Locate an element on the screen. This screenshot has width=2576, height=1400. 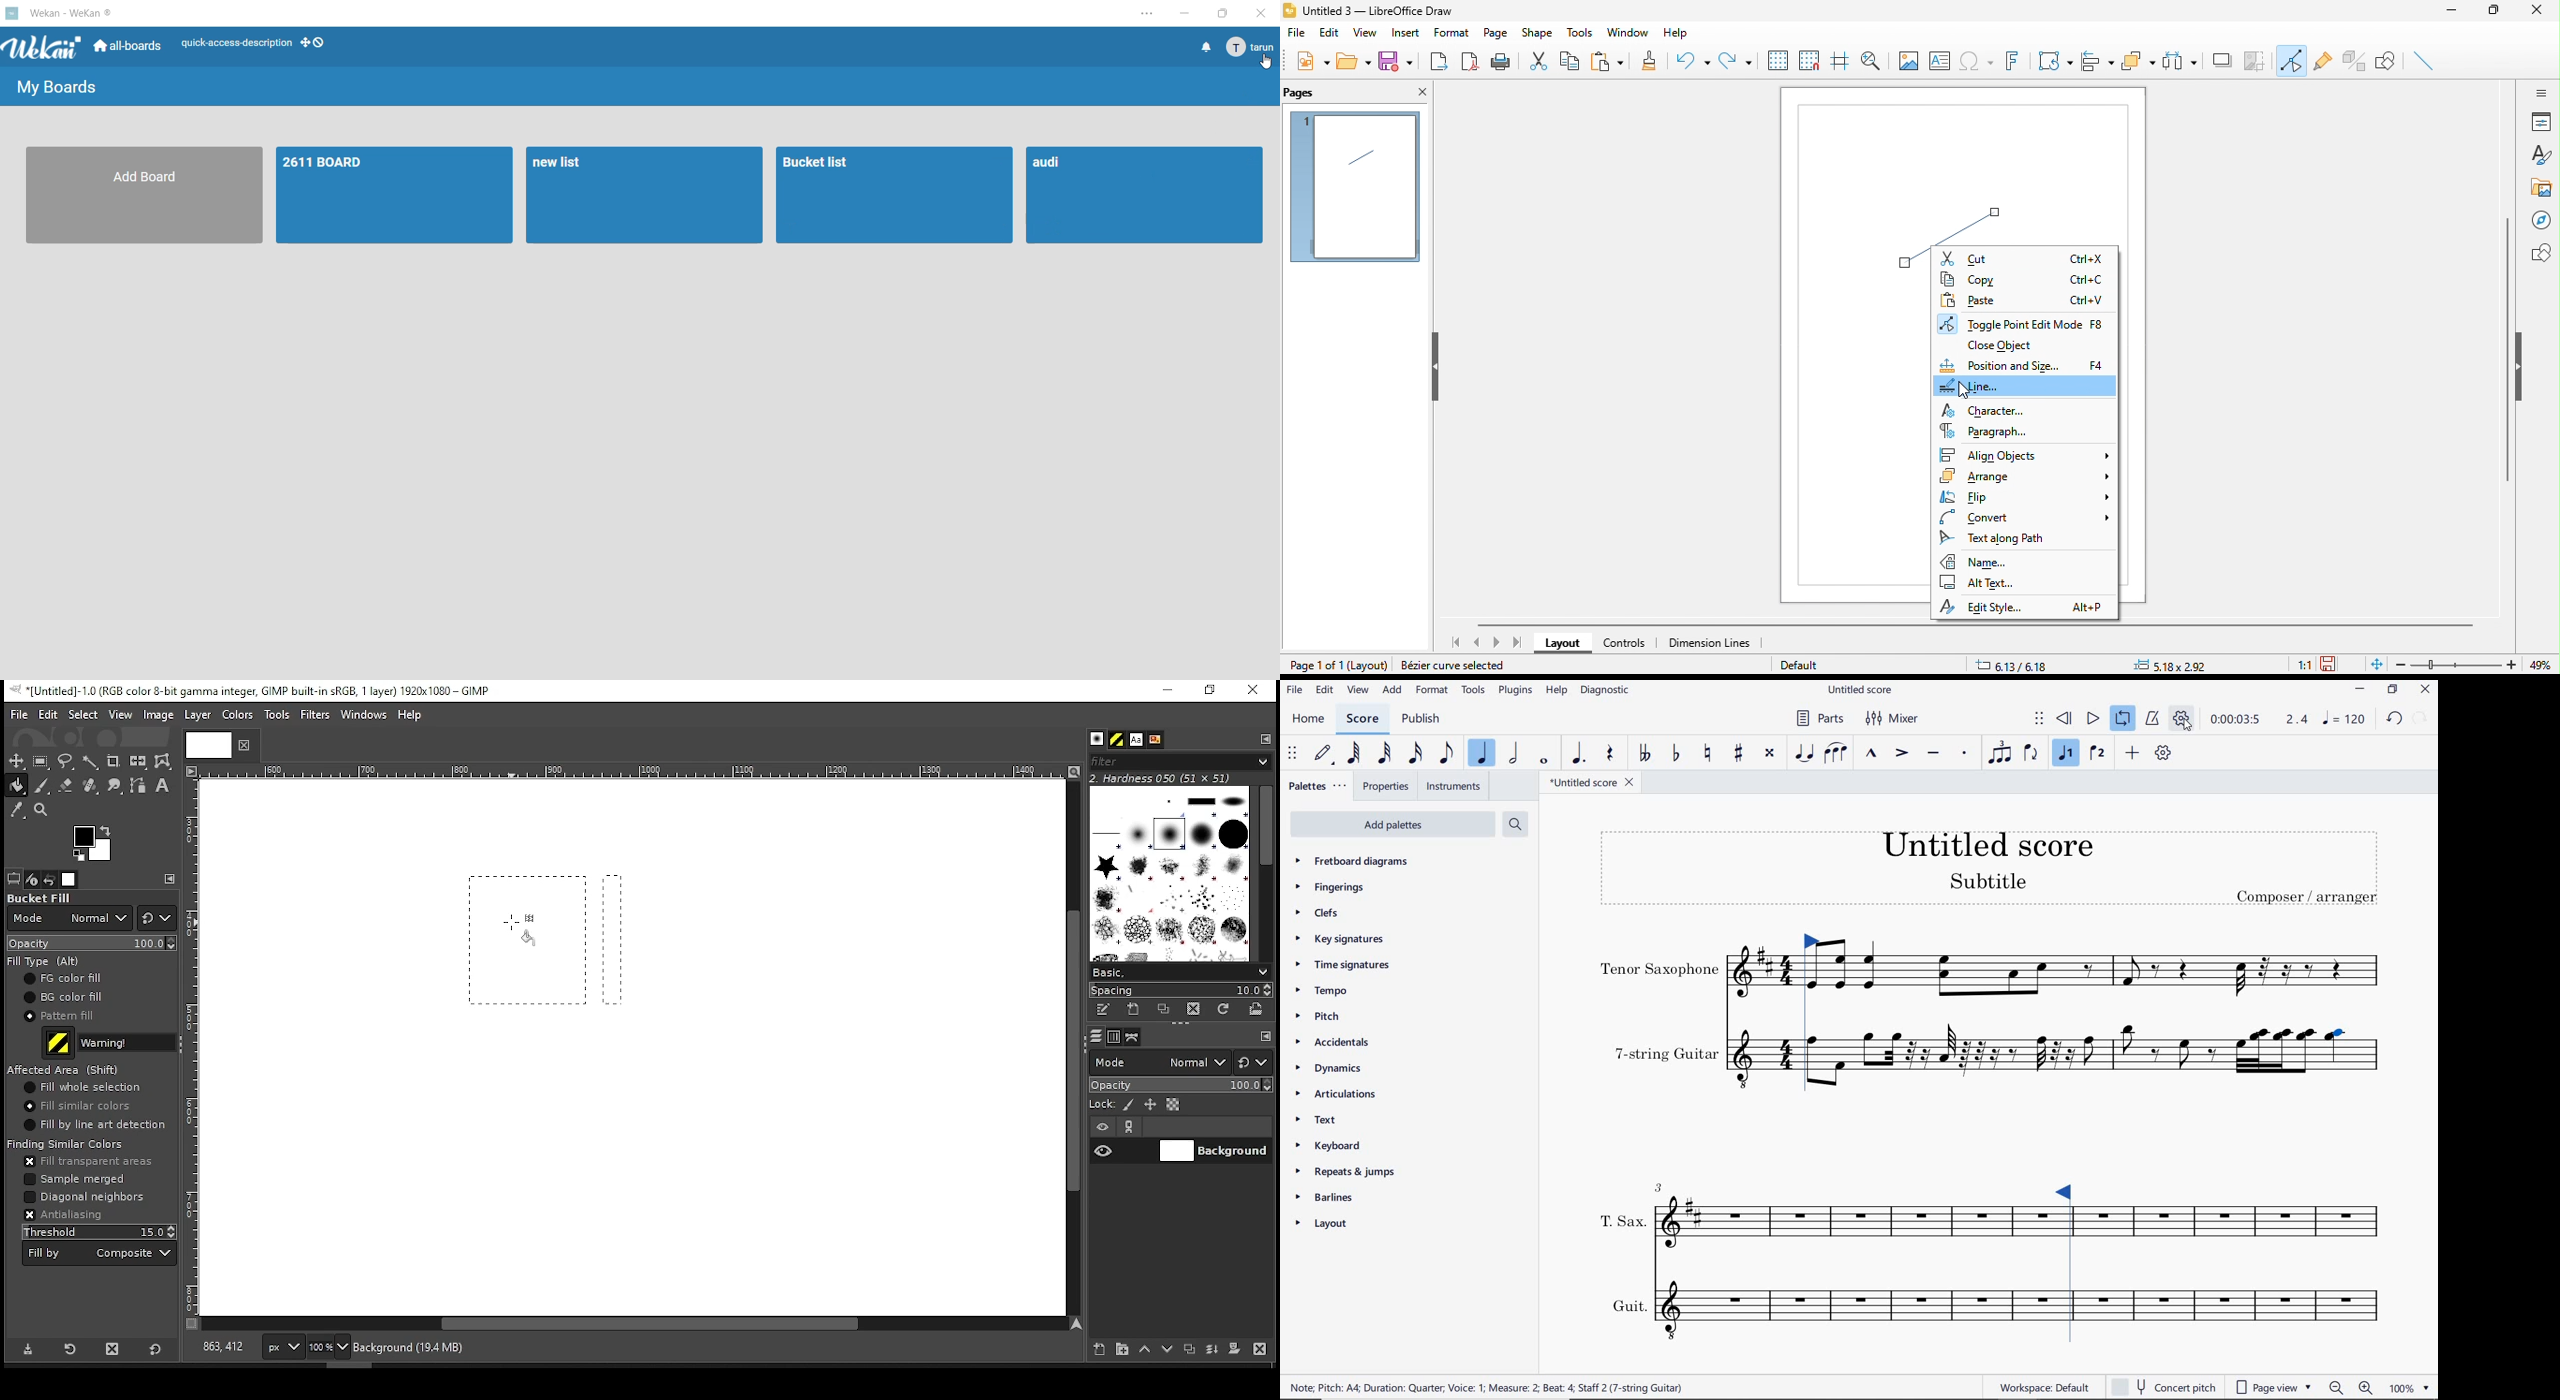
smudge tool is located at coordinates (116, 786).